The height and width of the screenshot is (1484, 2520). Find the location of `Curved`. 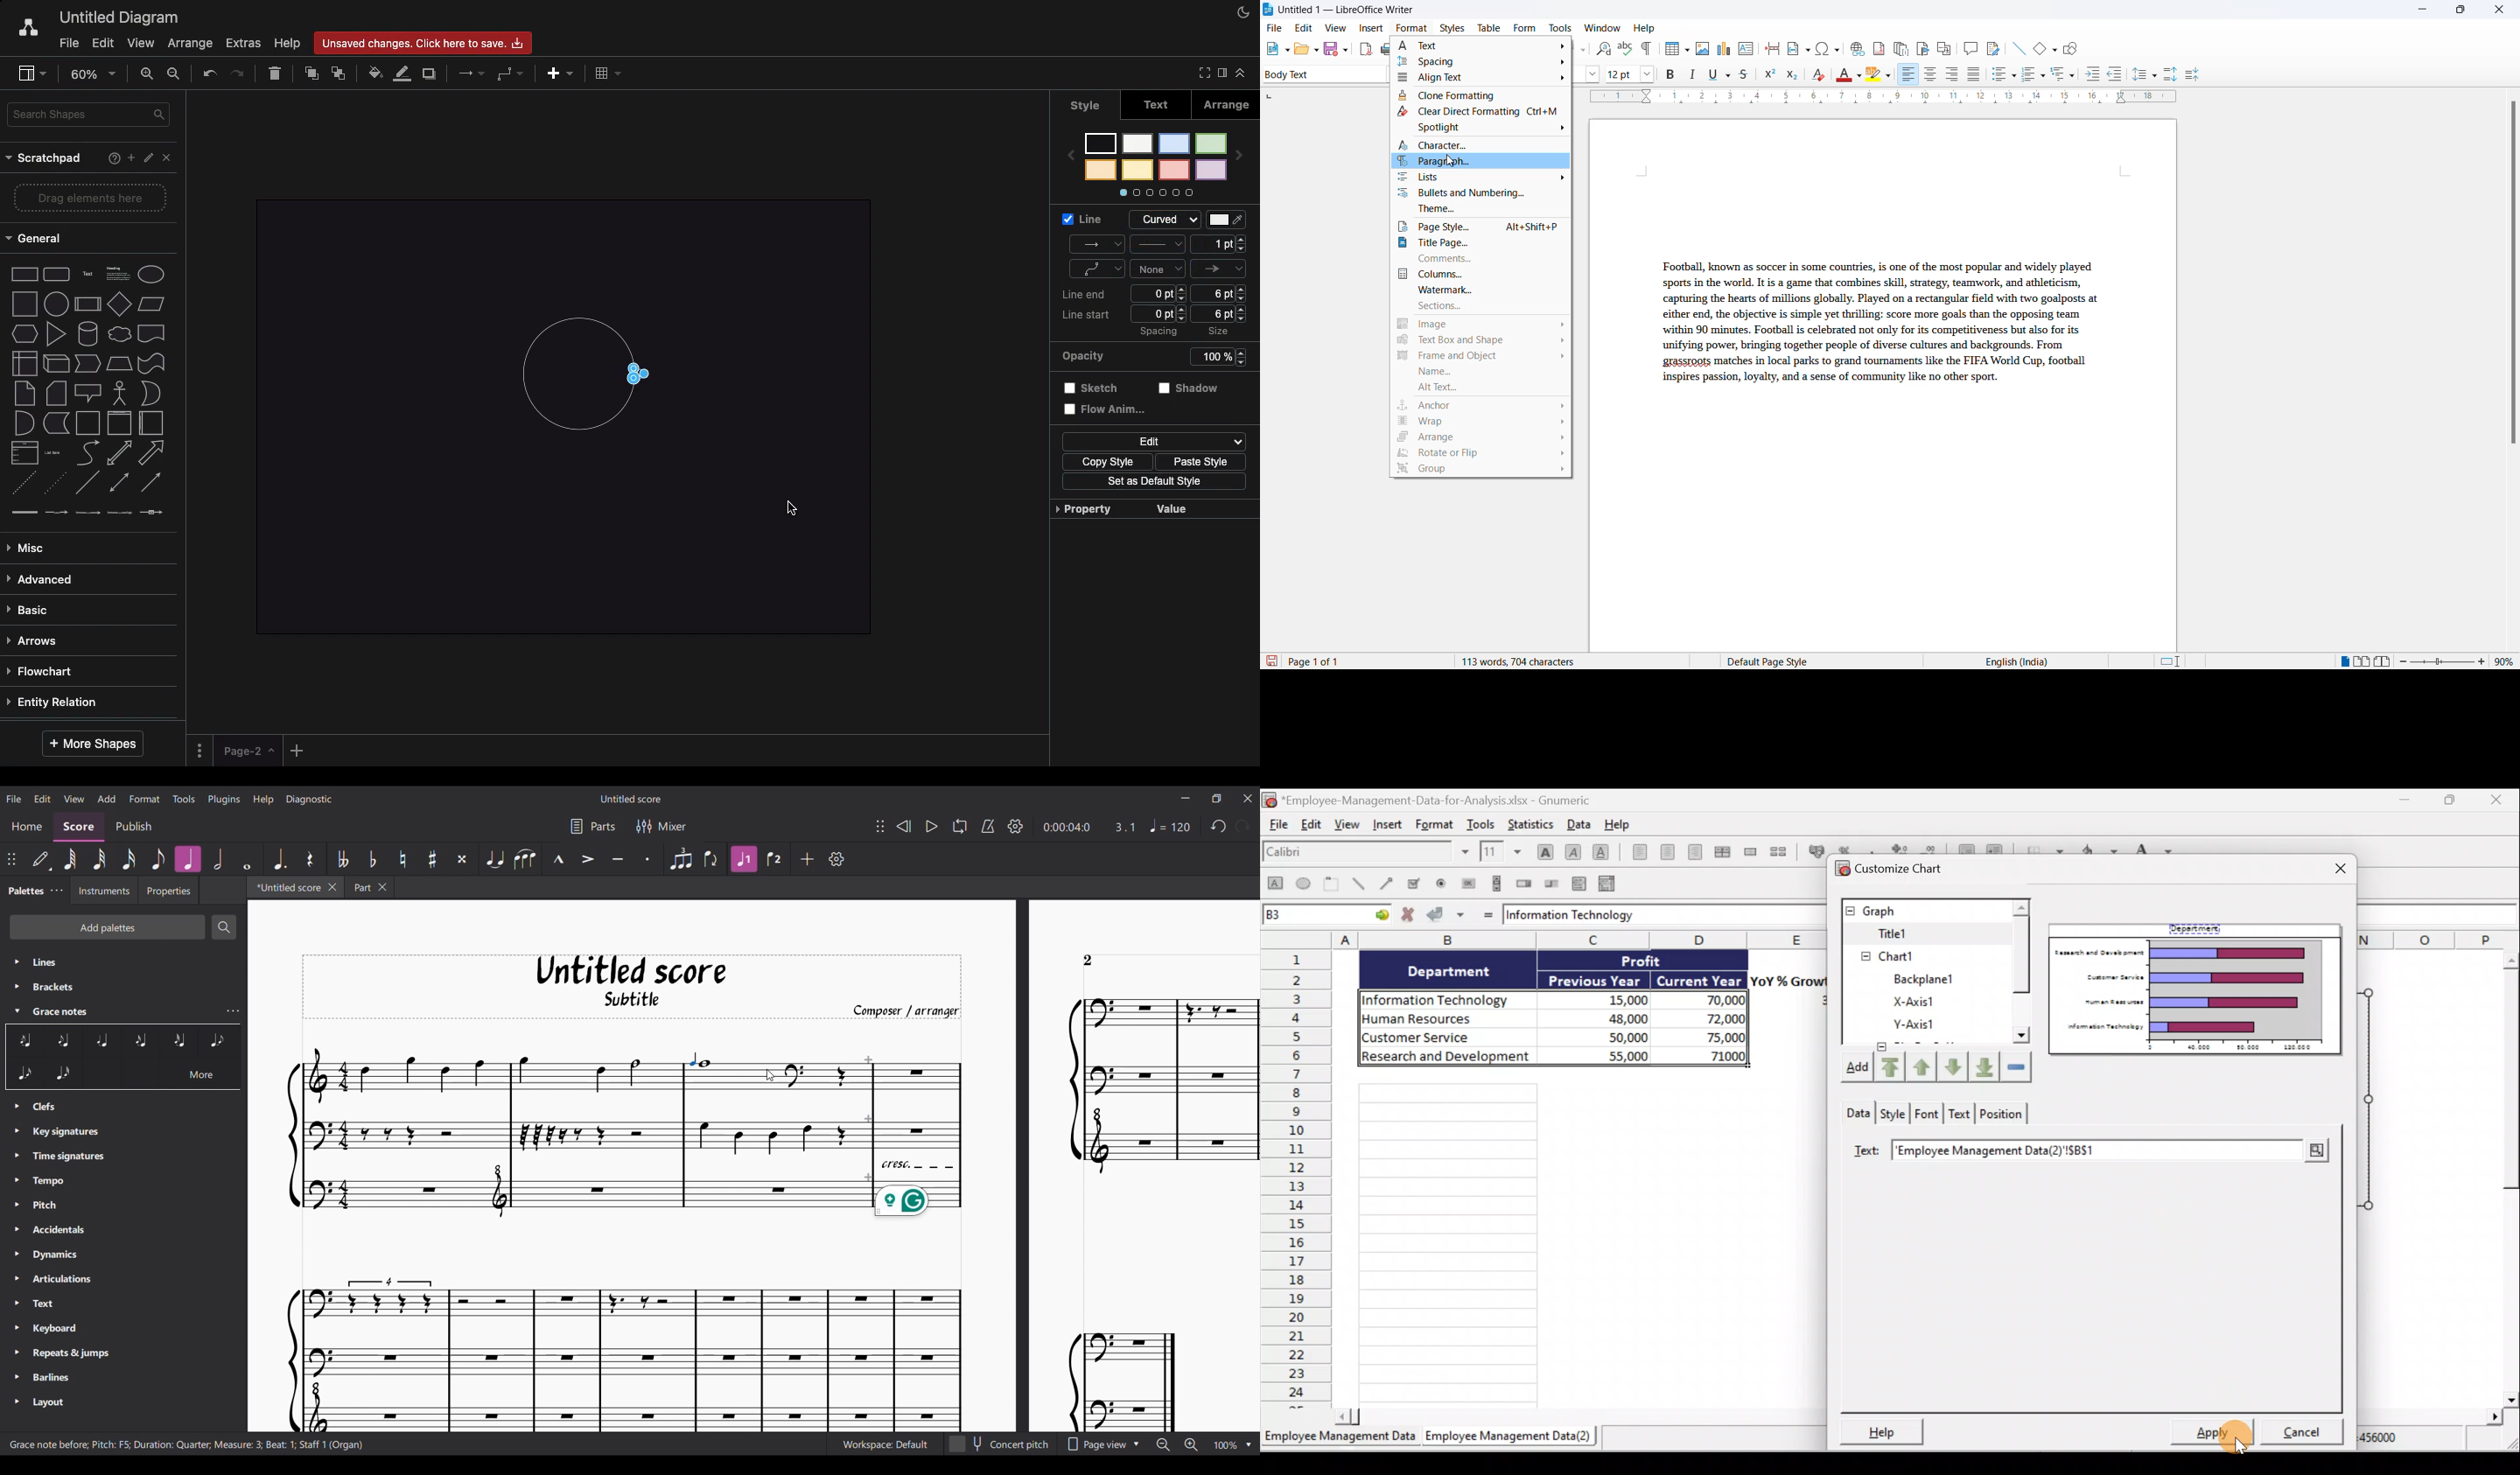

Curved is located at coordinates (646, 376).